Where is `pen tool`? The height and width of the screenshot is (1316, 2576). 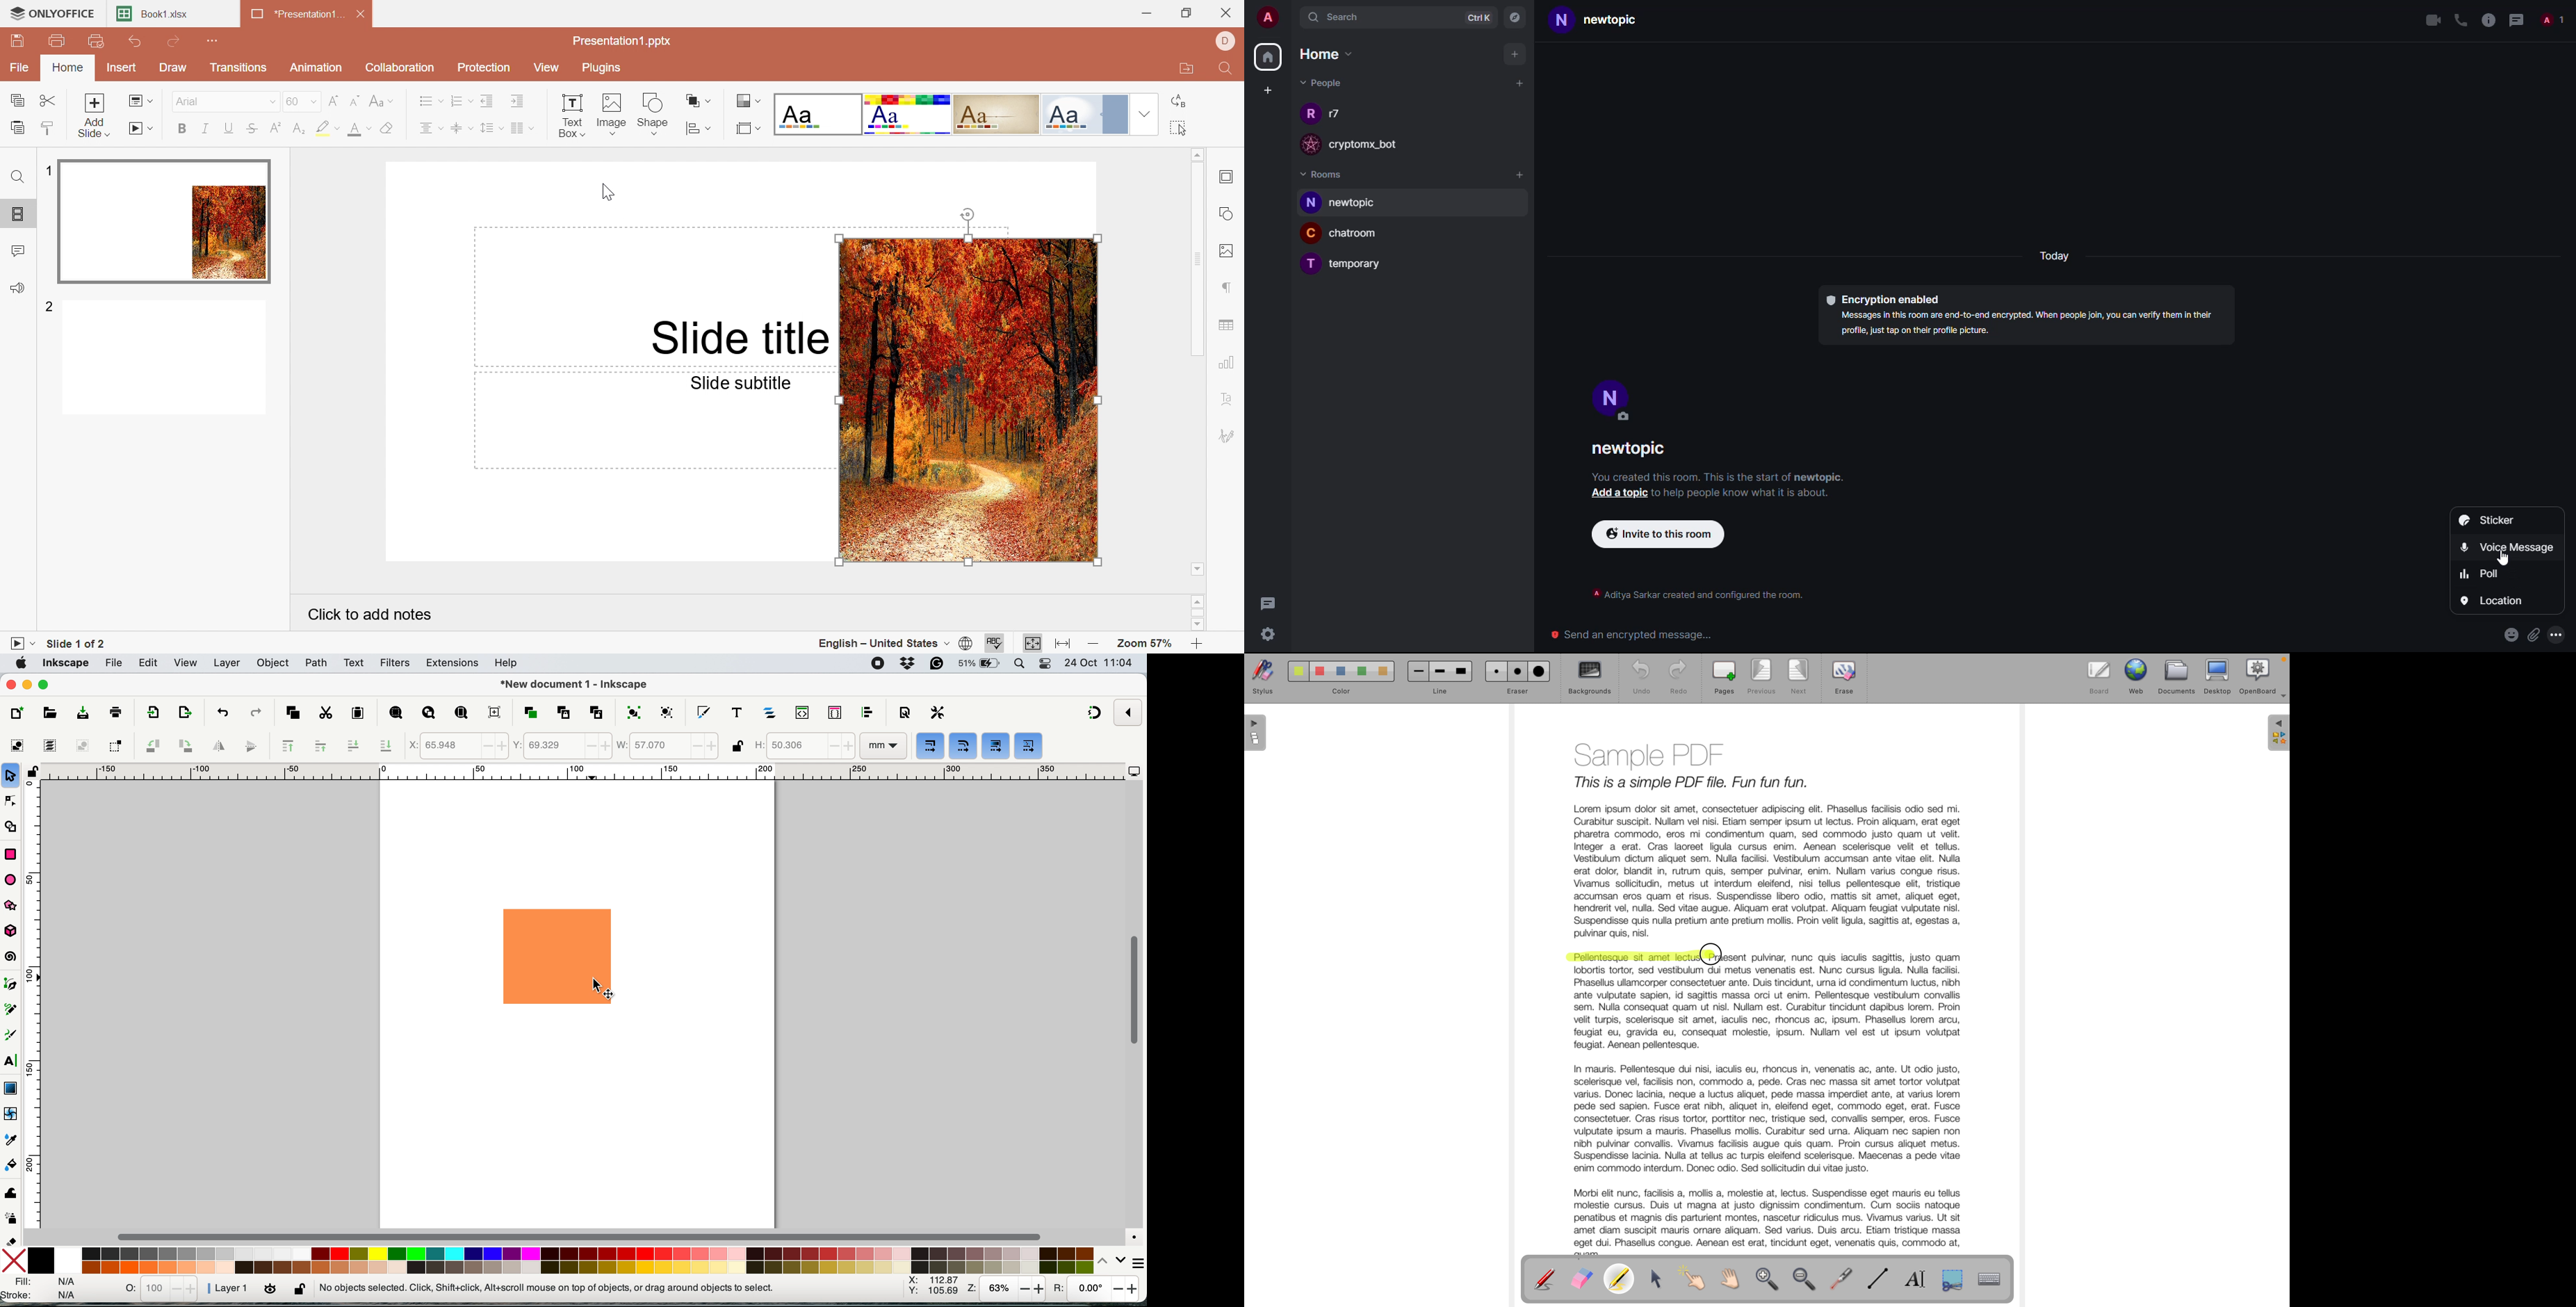 pen tool is located at coordinates (12, 985).